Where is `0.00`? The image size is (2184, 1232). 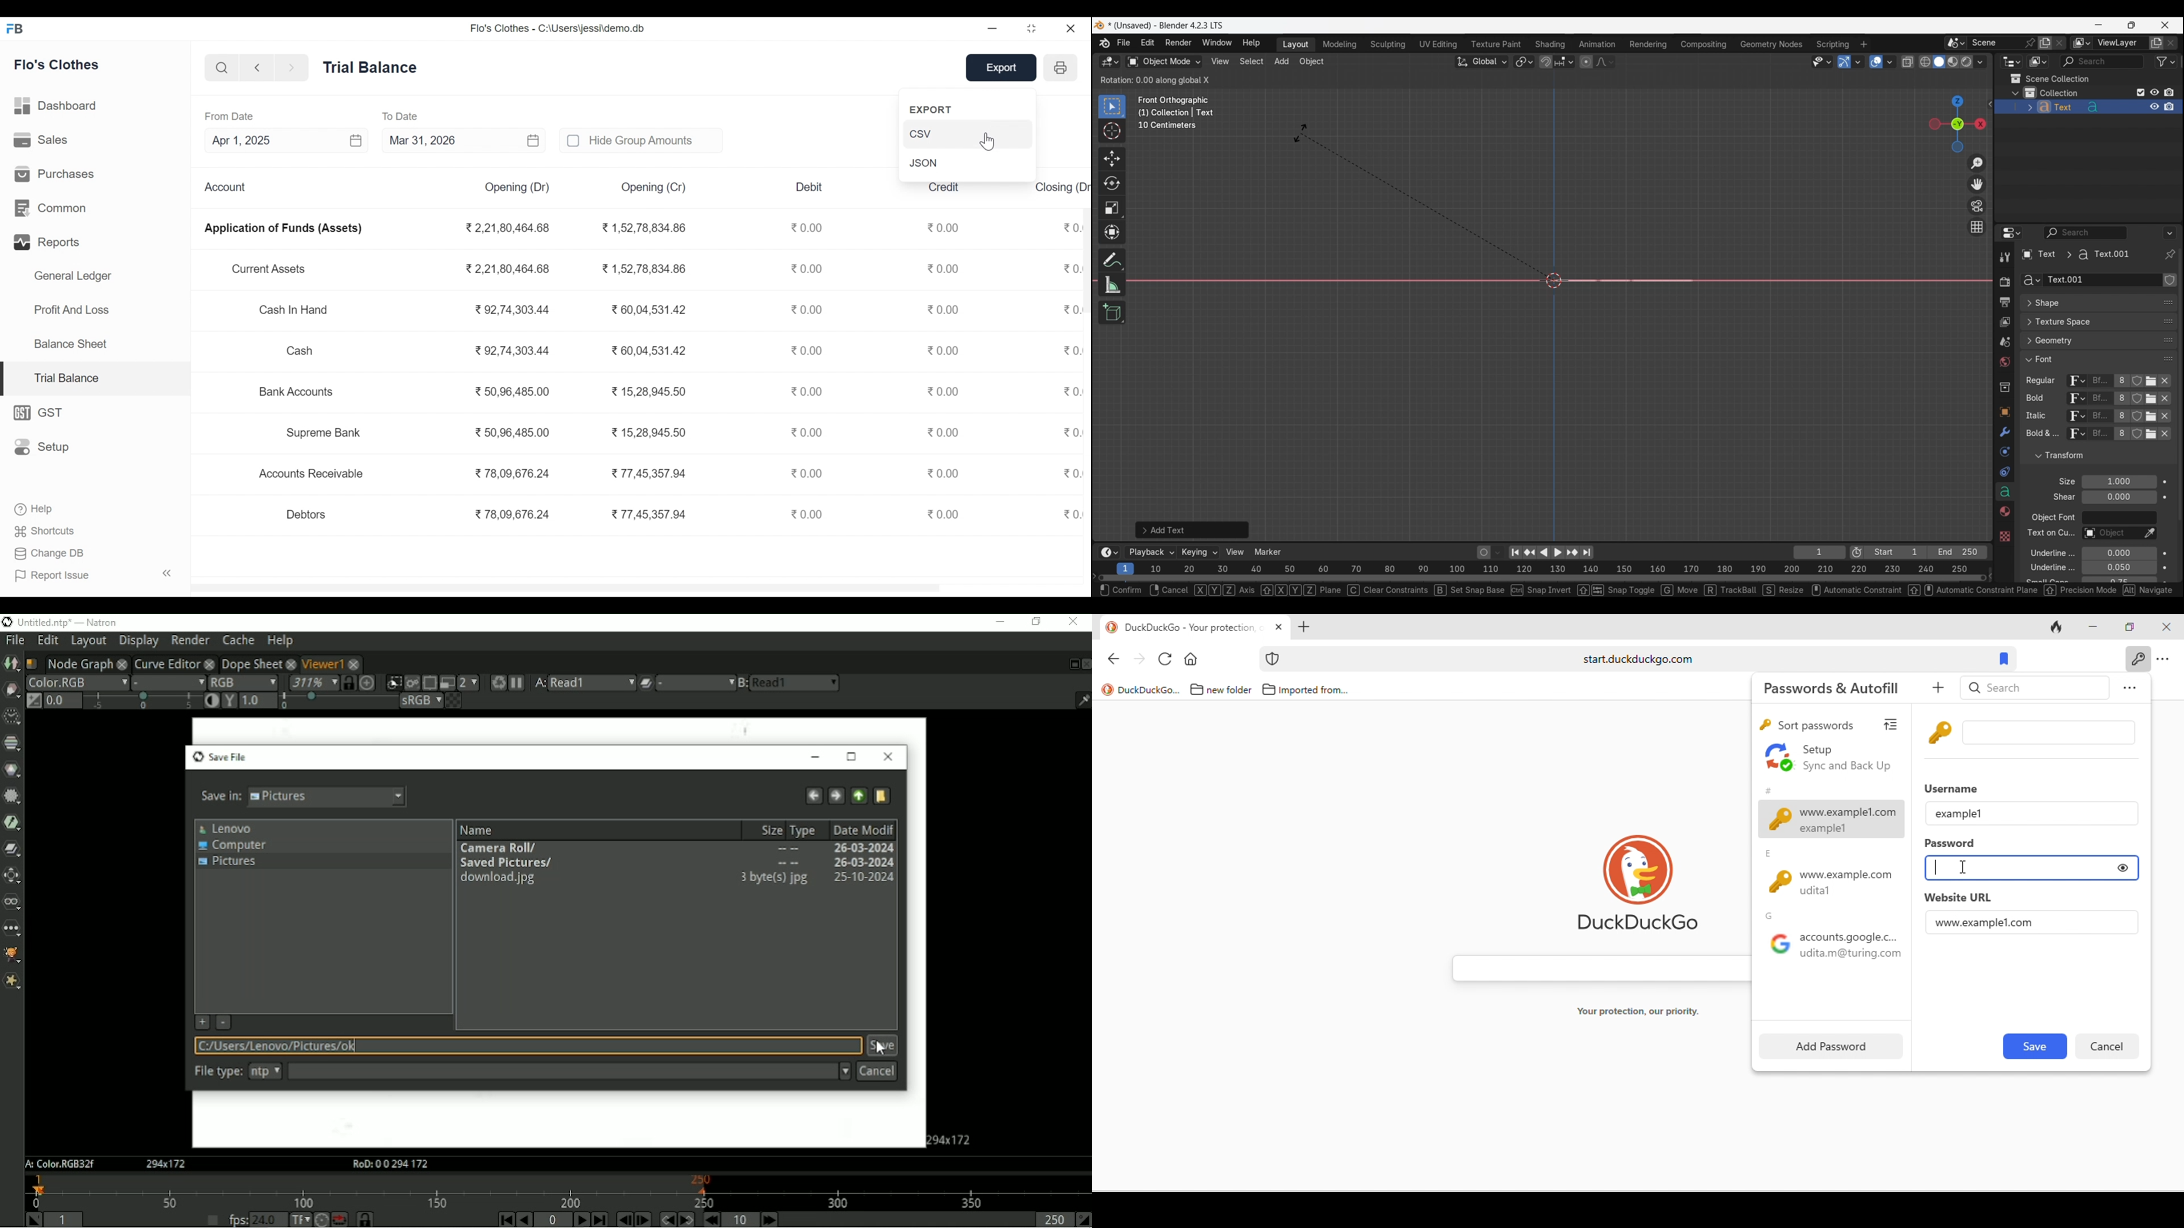
0.00 is located at coordinates (1072, 269).